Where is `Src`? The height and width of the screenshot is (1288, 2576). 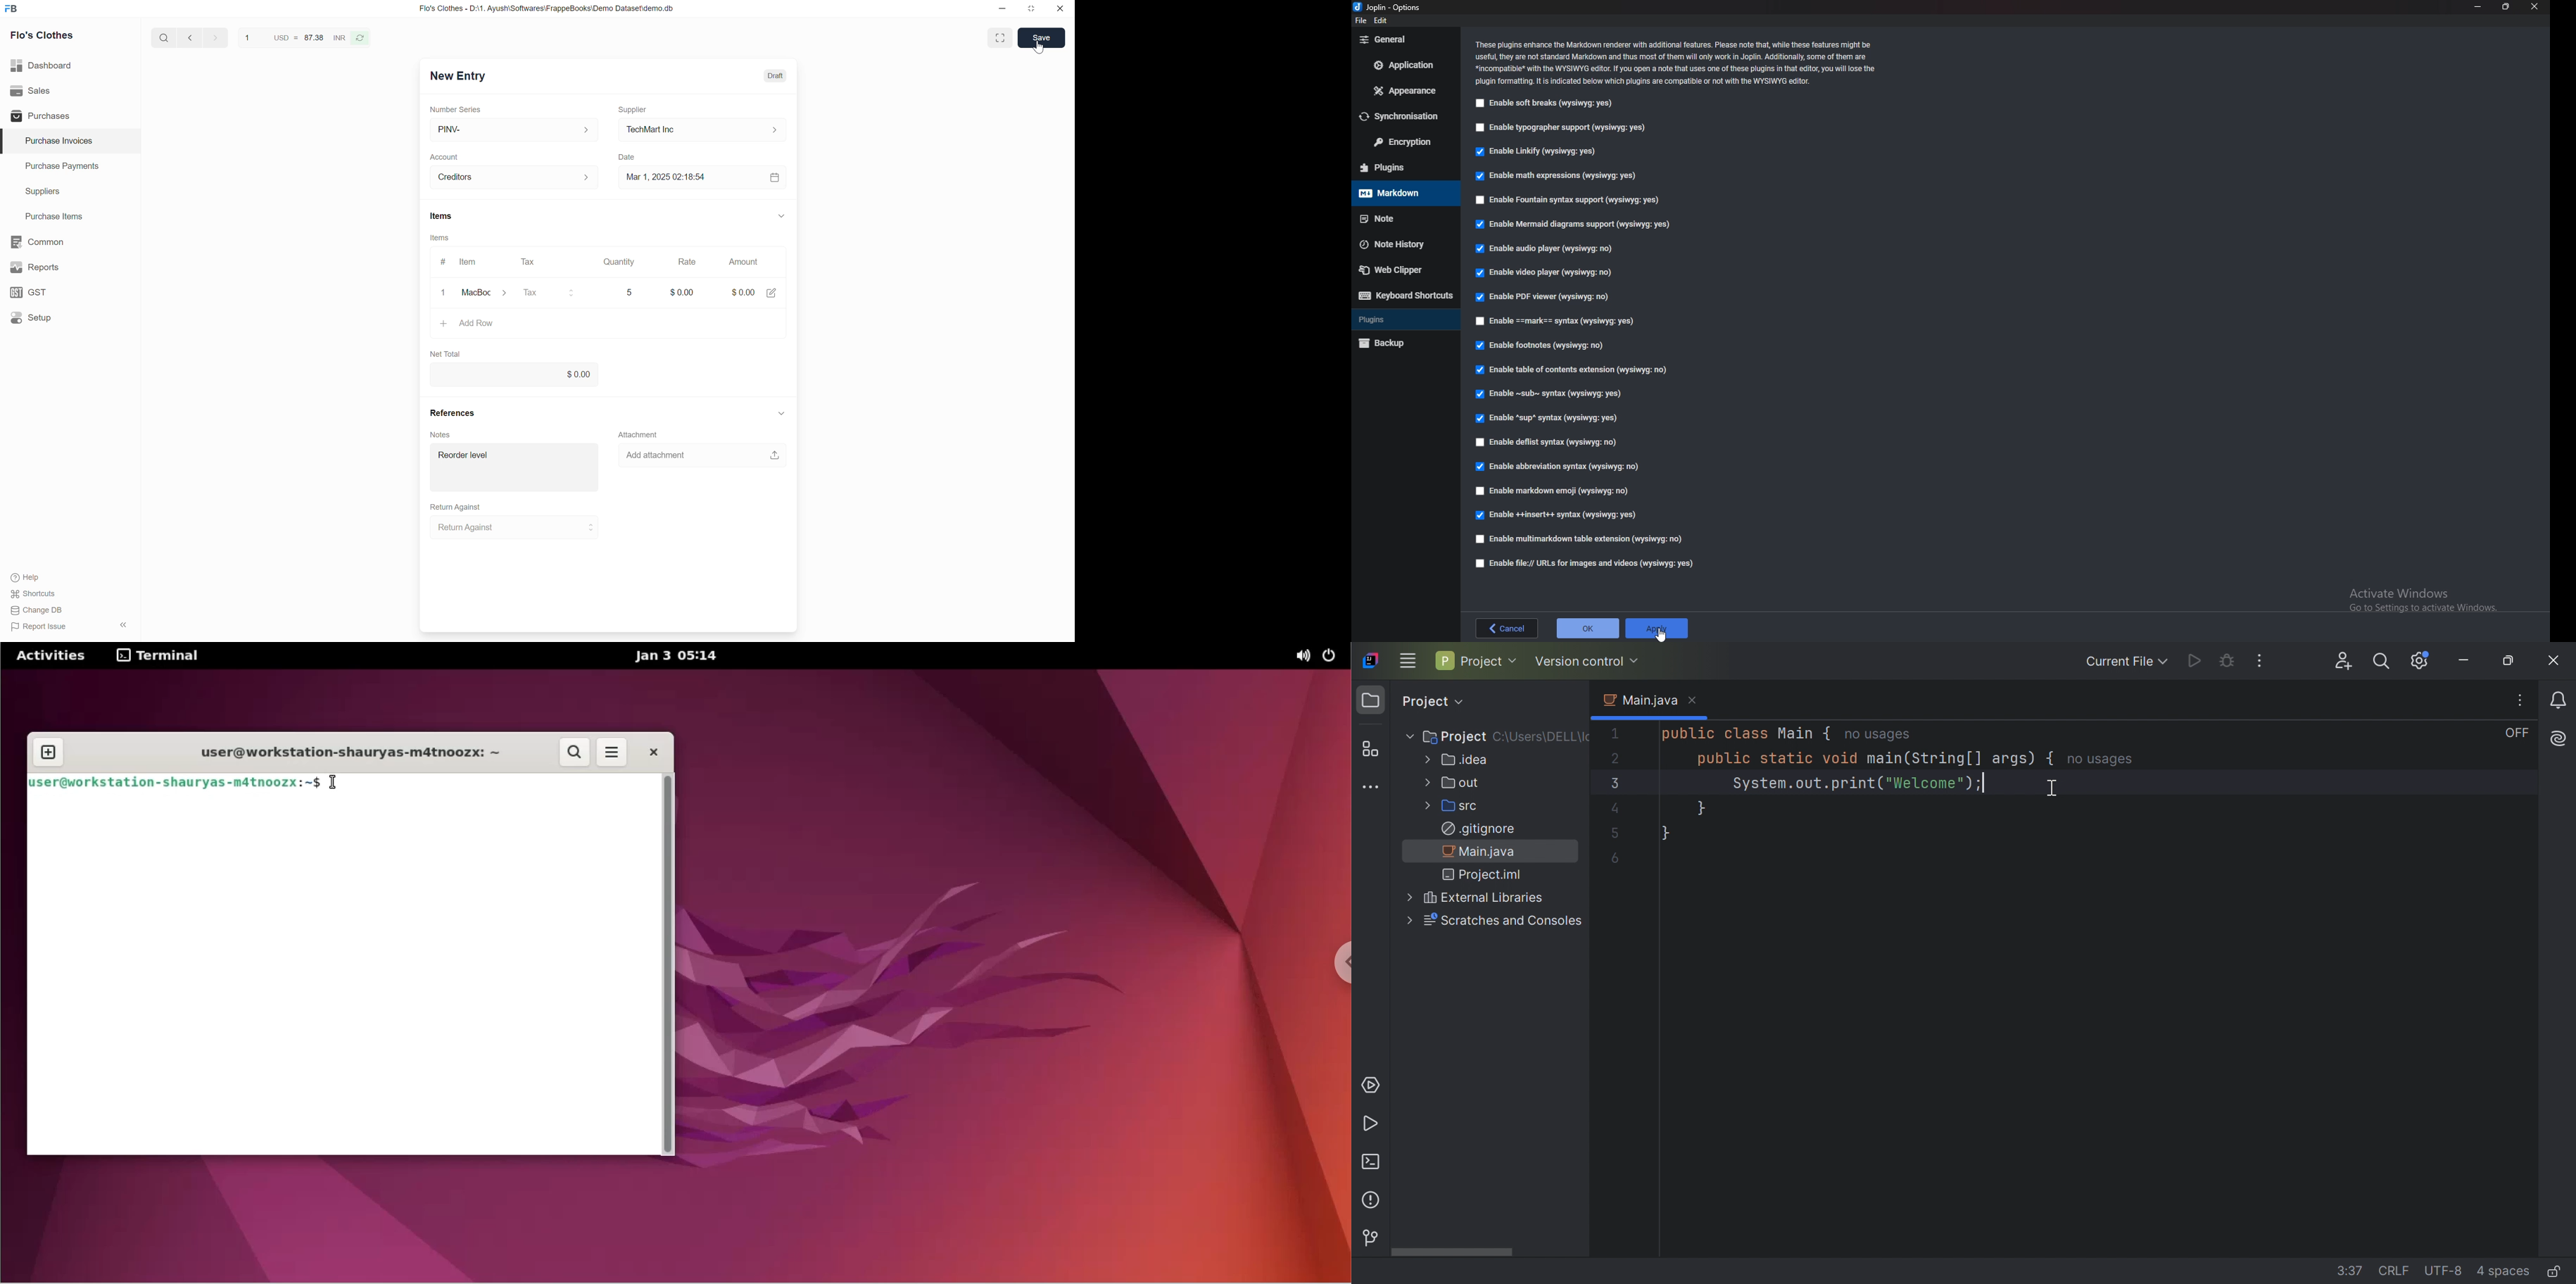 Src is located at coordinates (1450, 807).